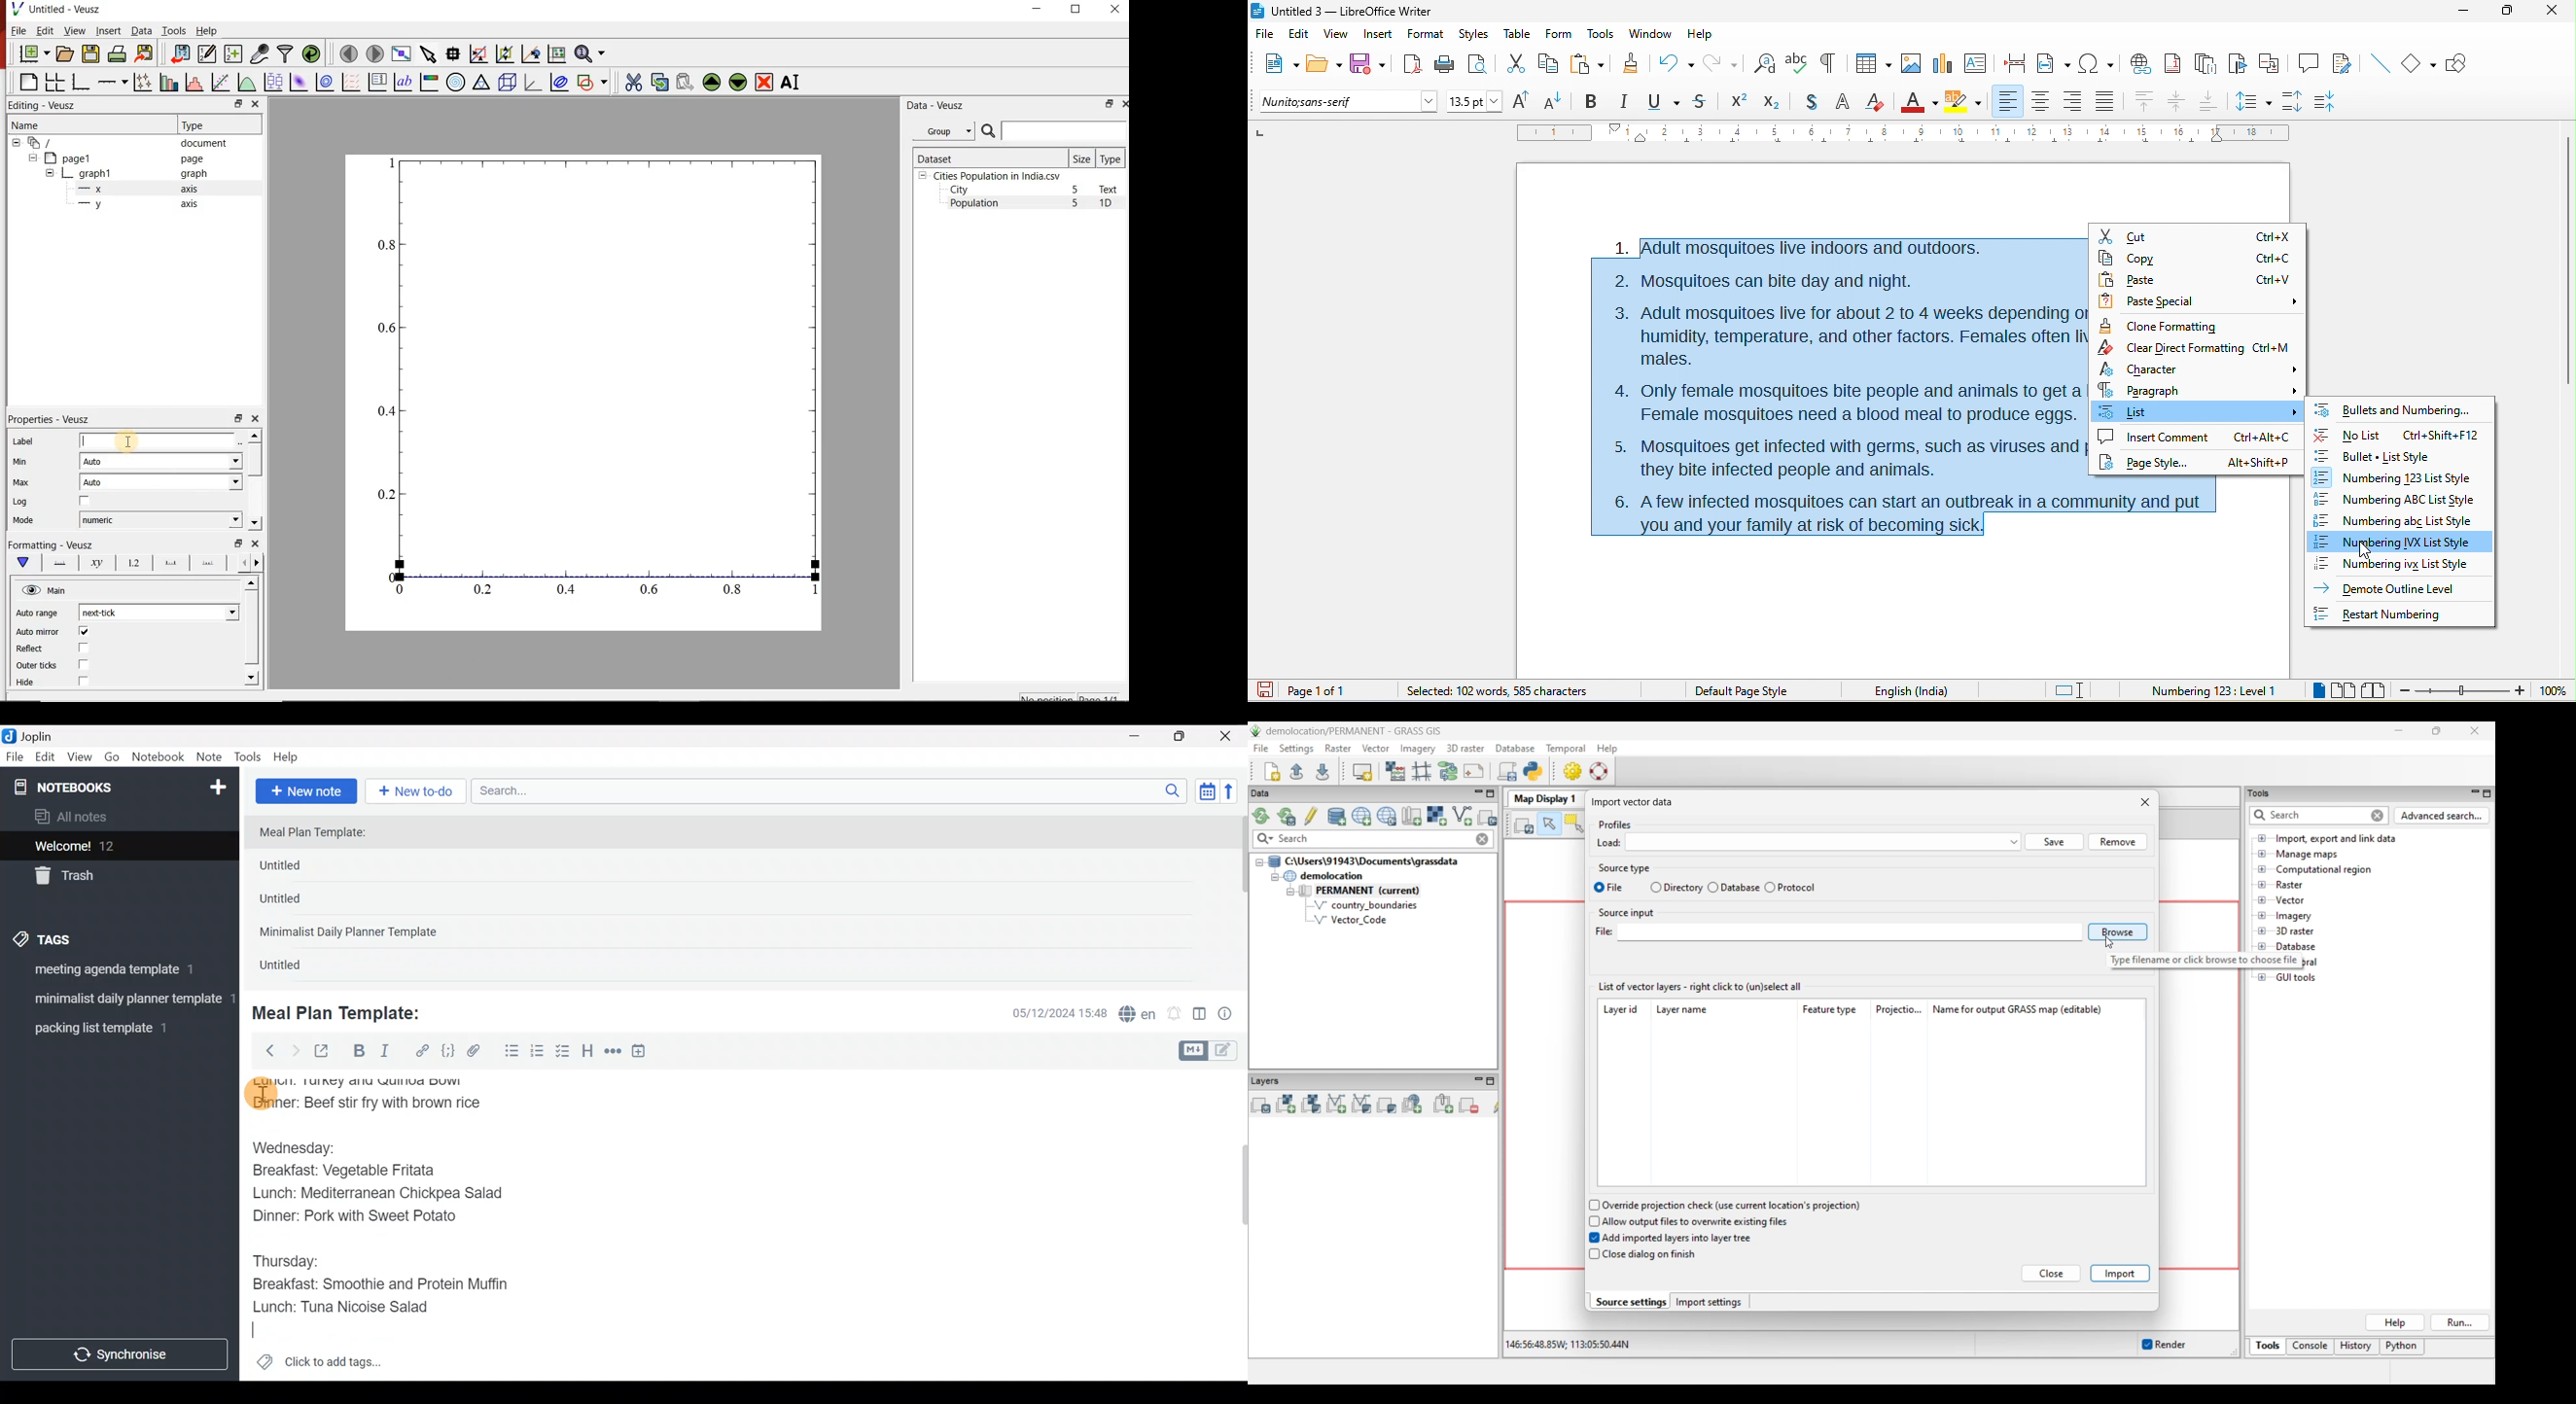 Image resolution: width=2576 pixels, height=1428 pixels. Describe the element at coordinates (180, 53) in the screenshot. I see `import data into Veusz` at that location.